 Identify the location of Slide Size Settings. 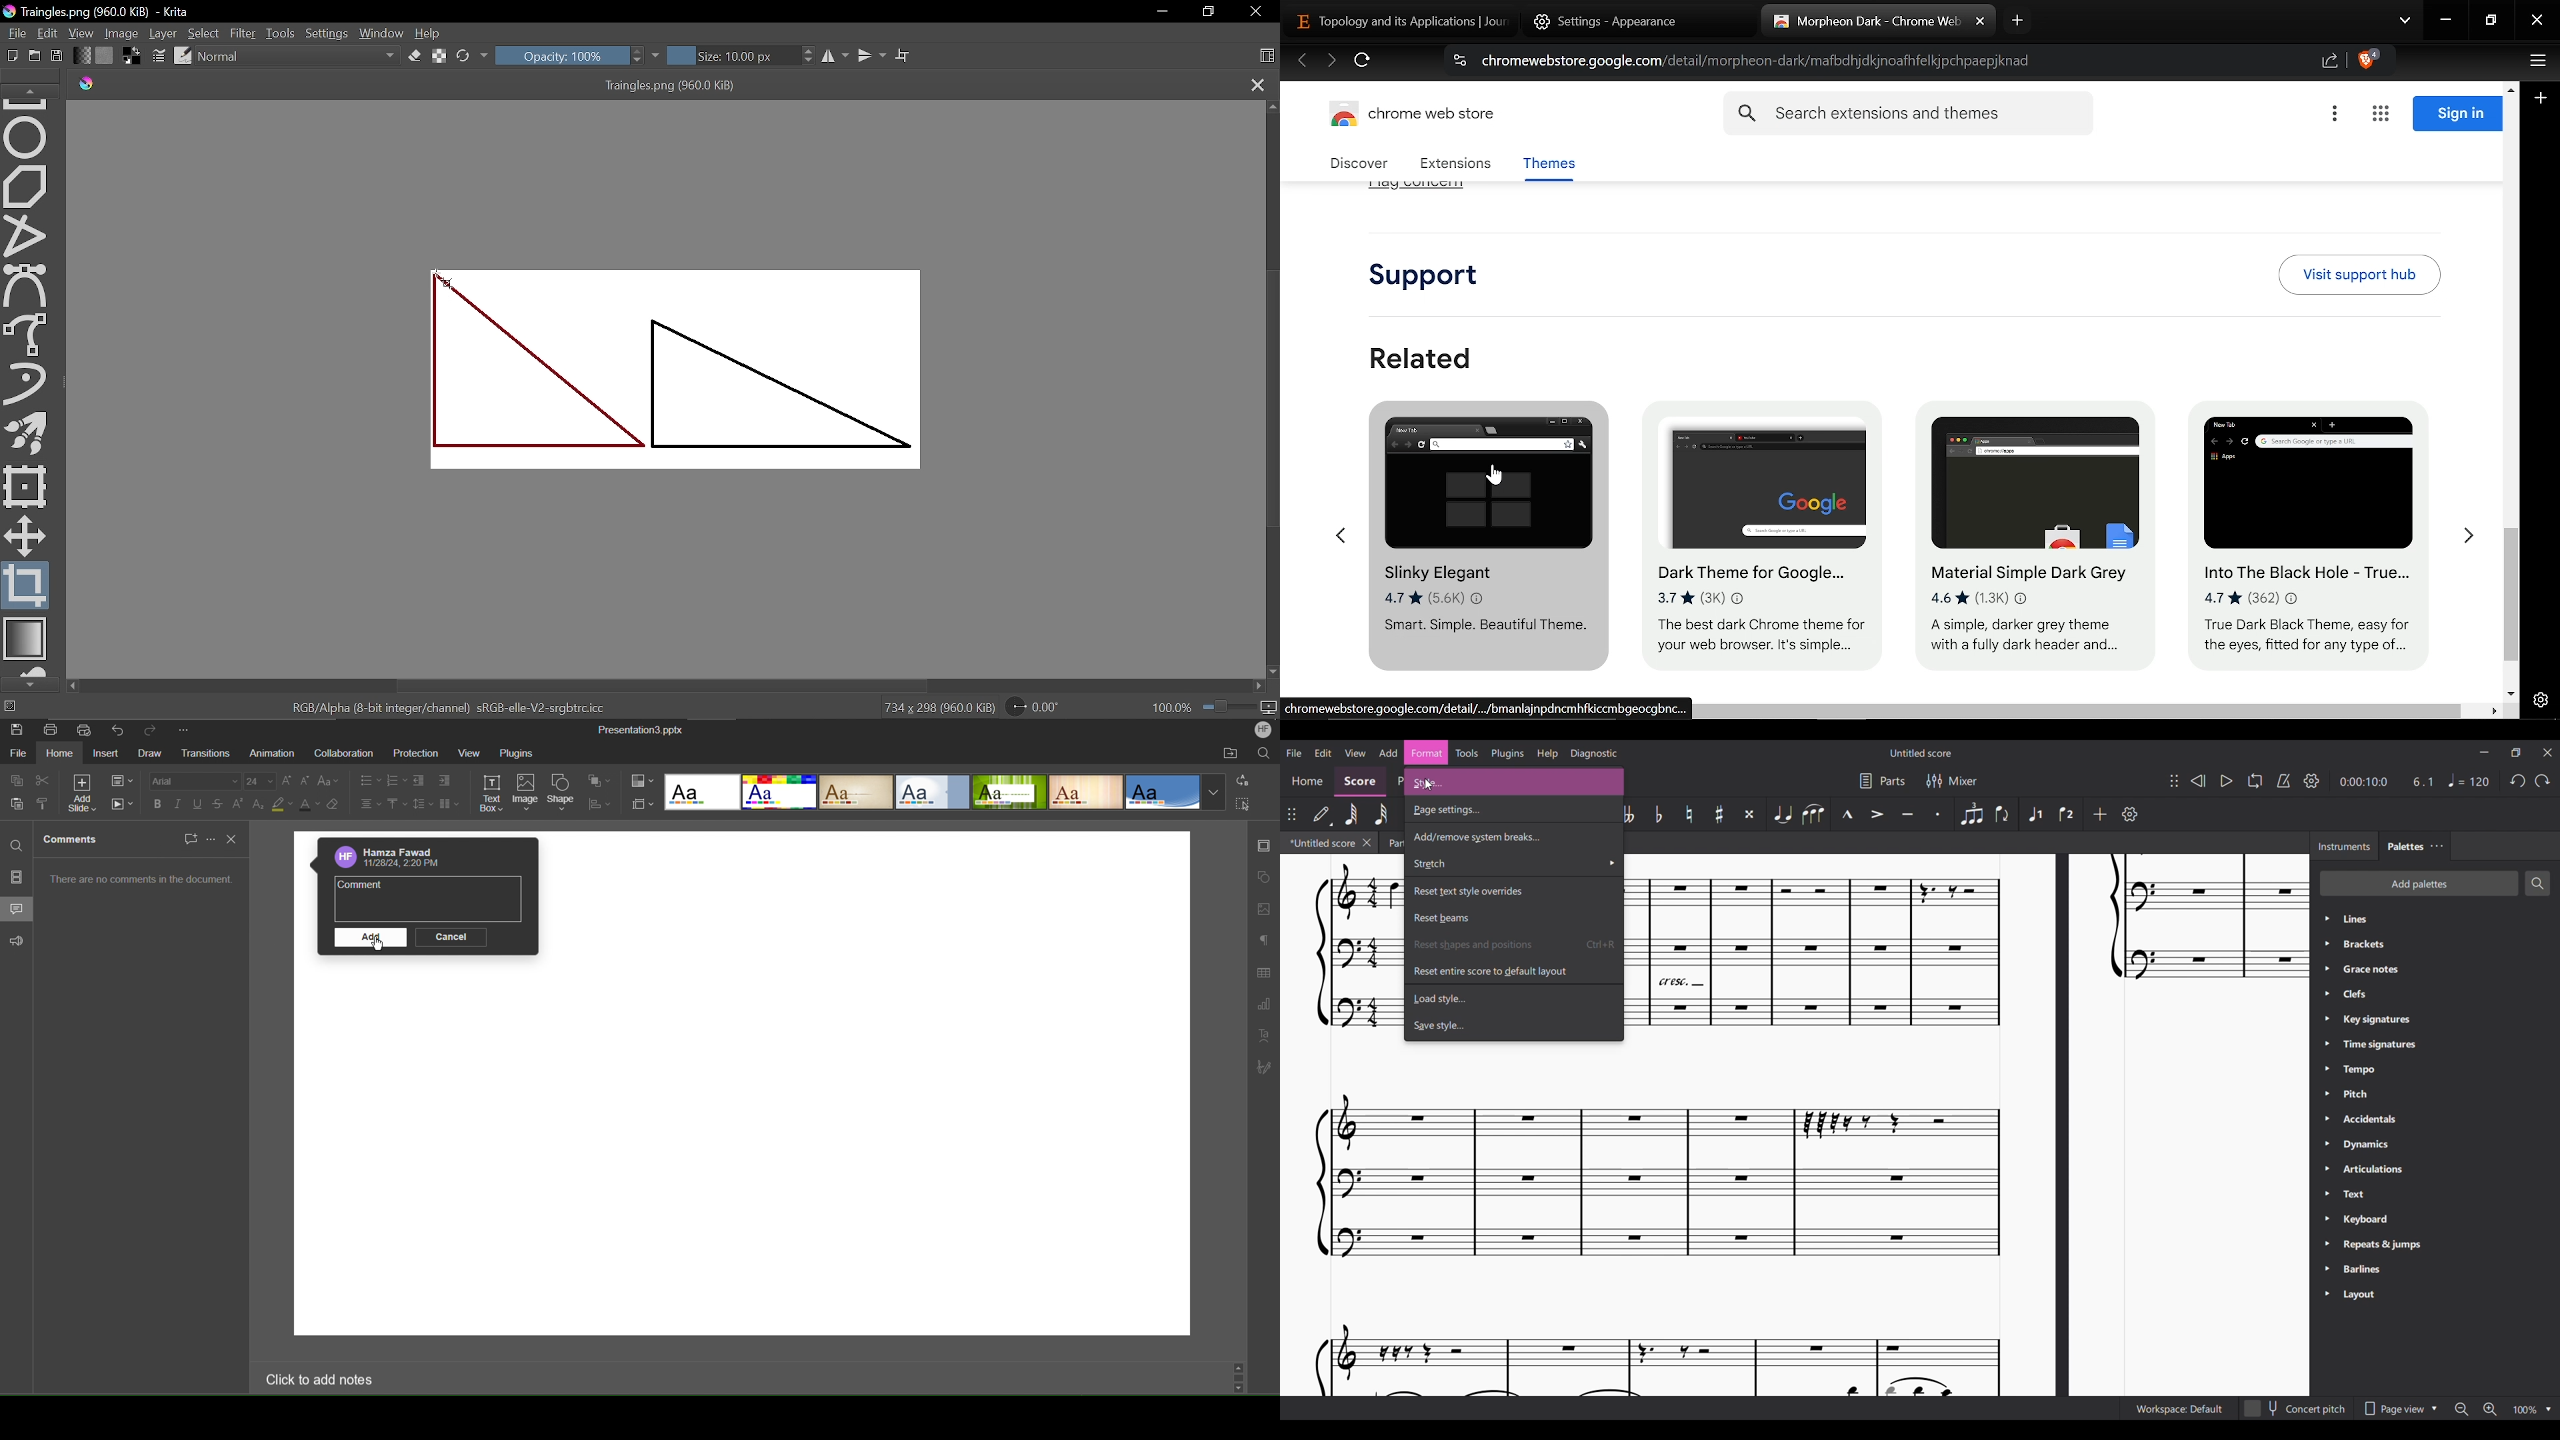
(643, 805).